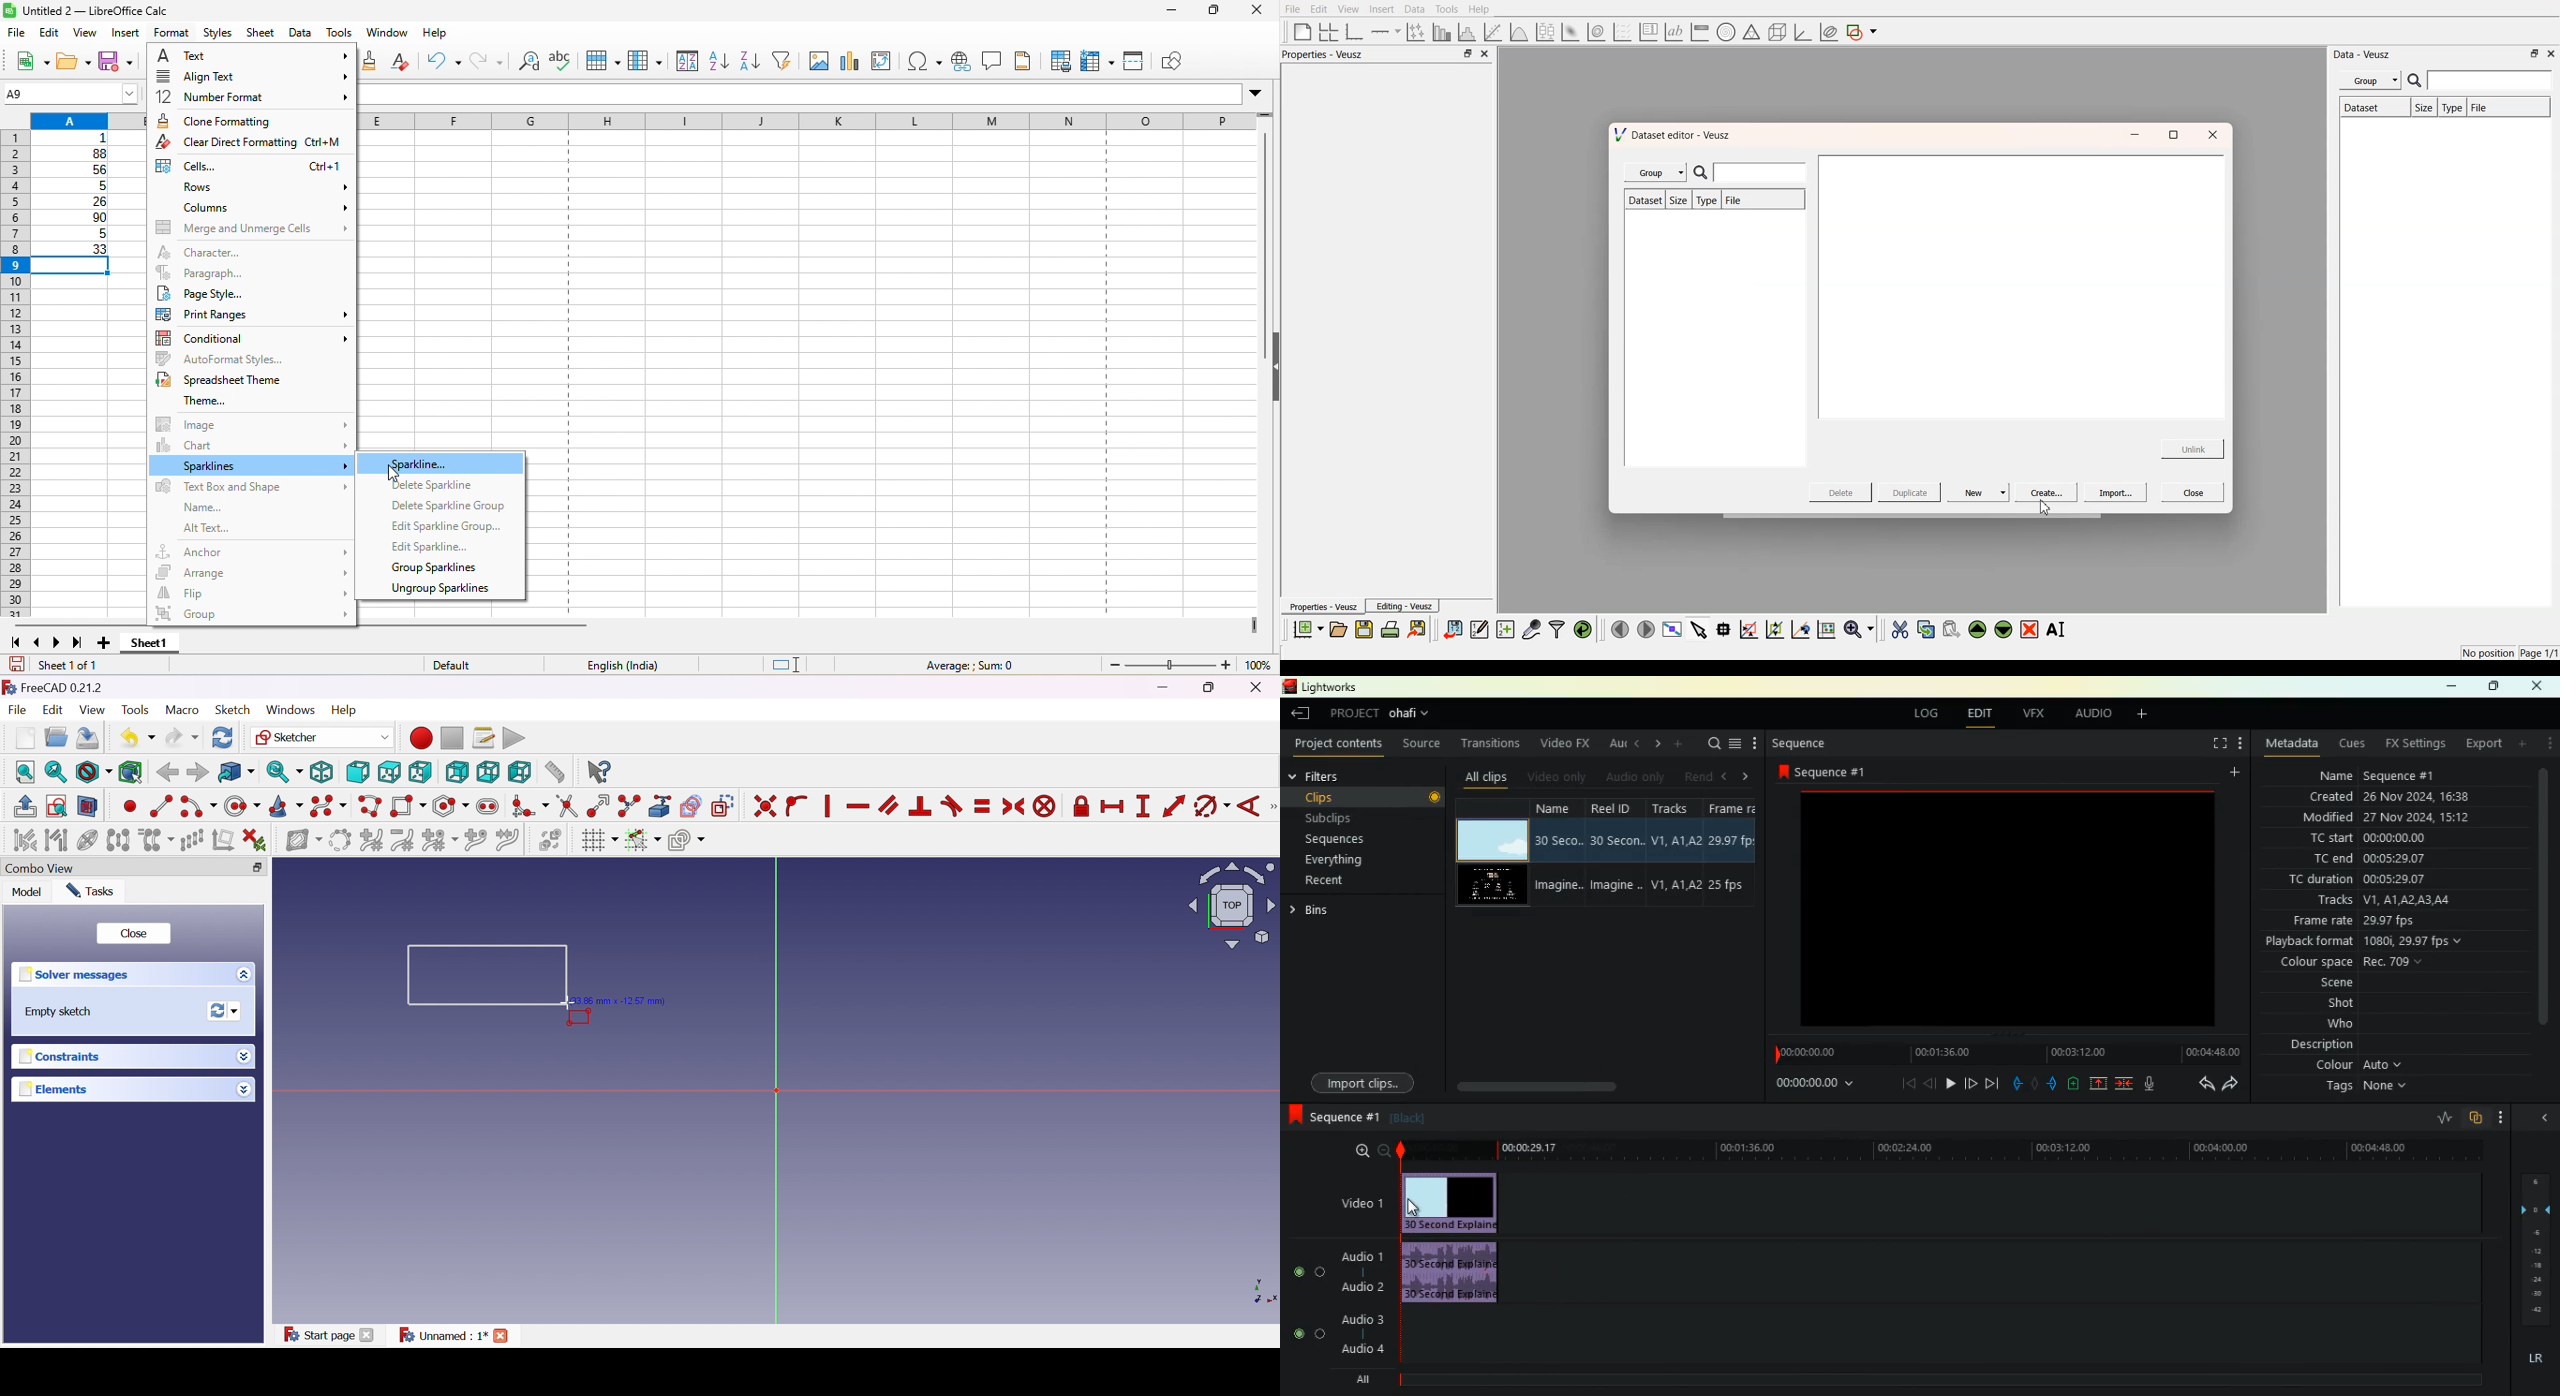  What do you see at coordinates (436, 547) in the screenshot?
I see `edit sparkline` at bounding box center [436, 547].